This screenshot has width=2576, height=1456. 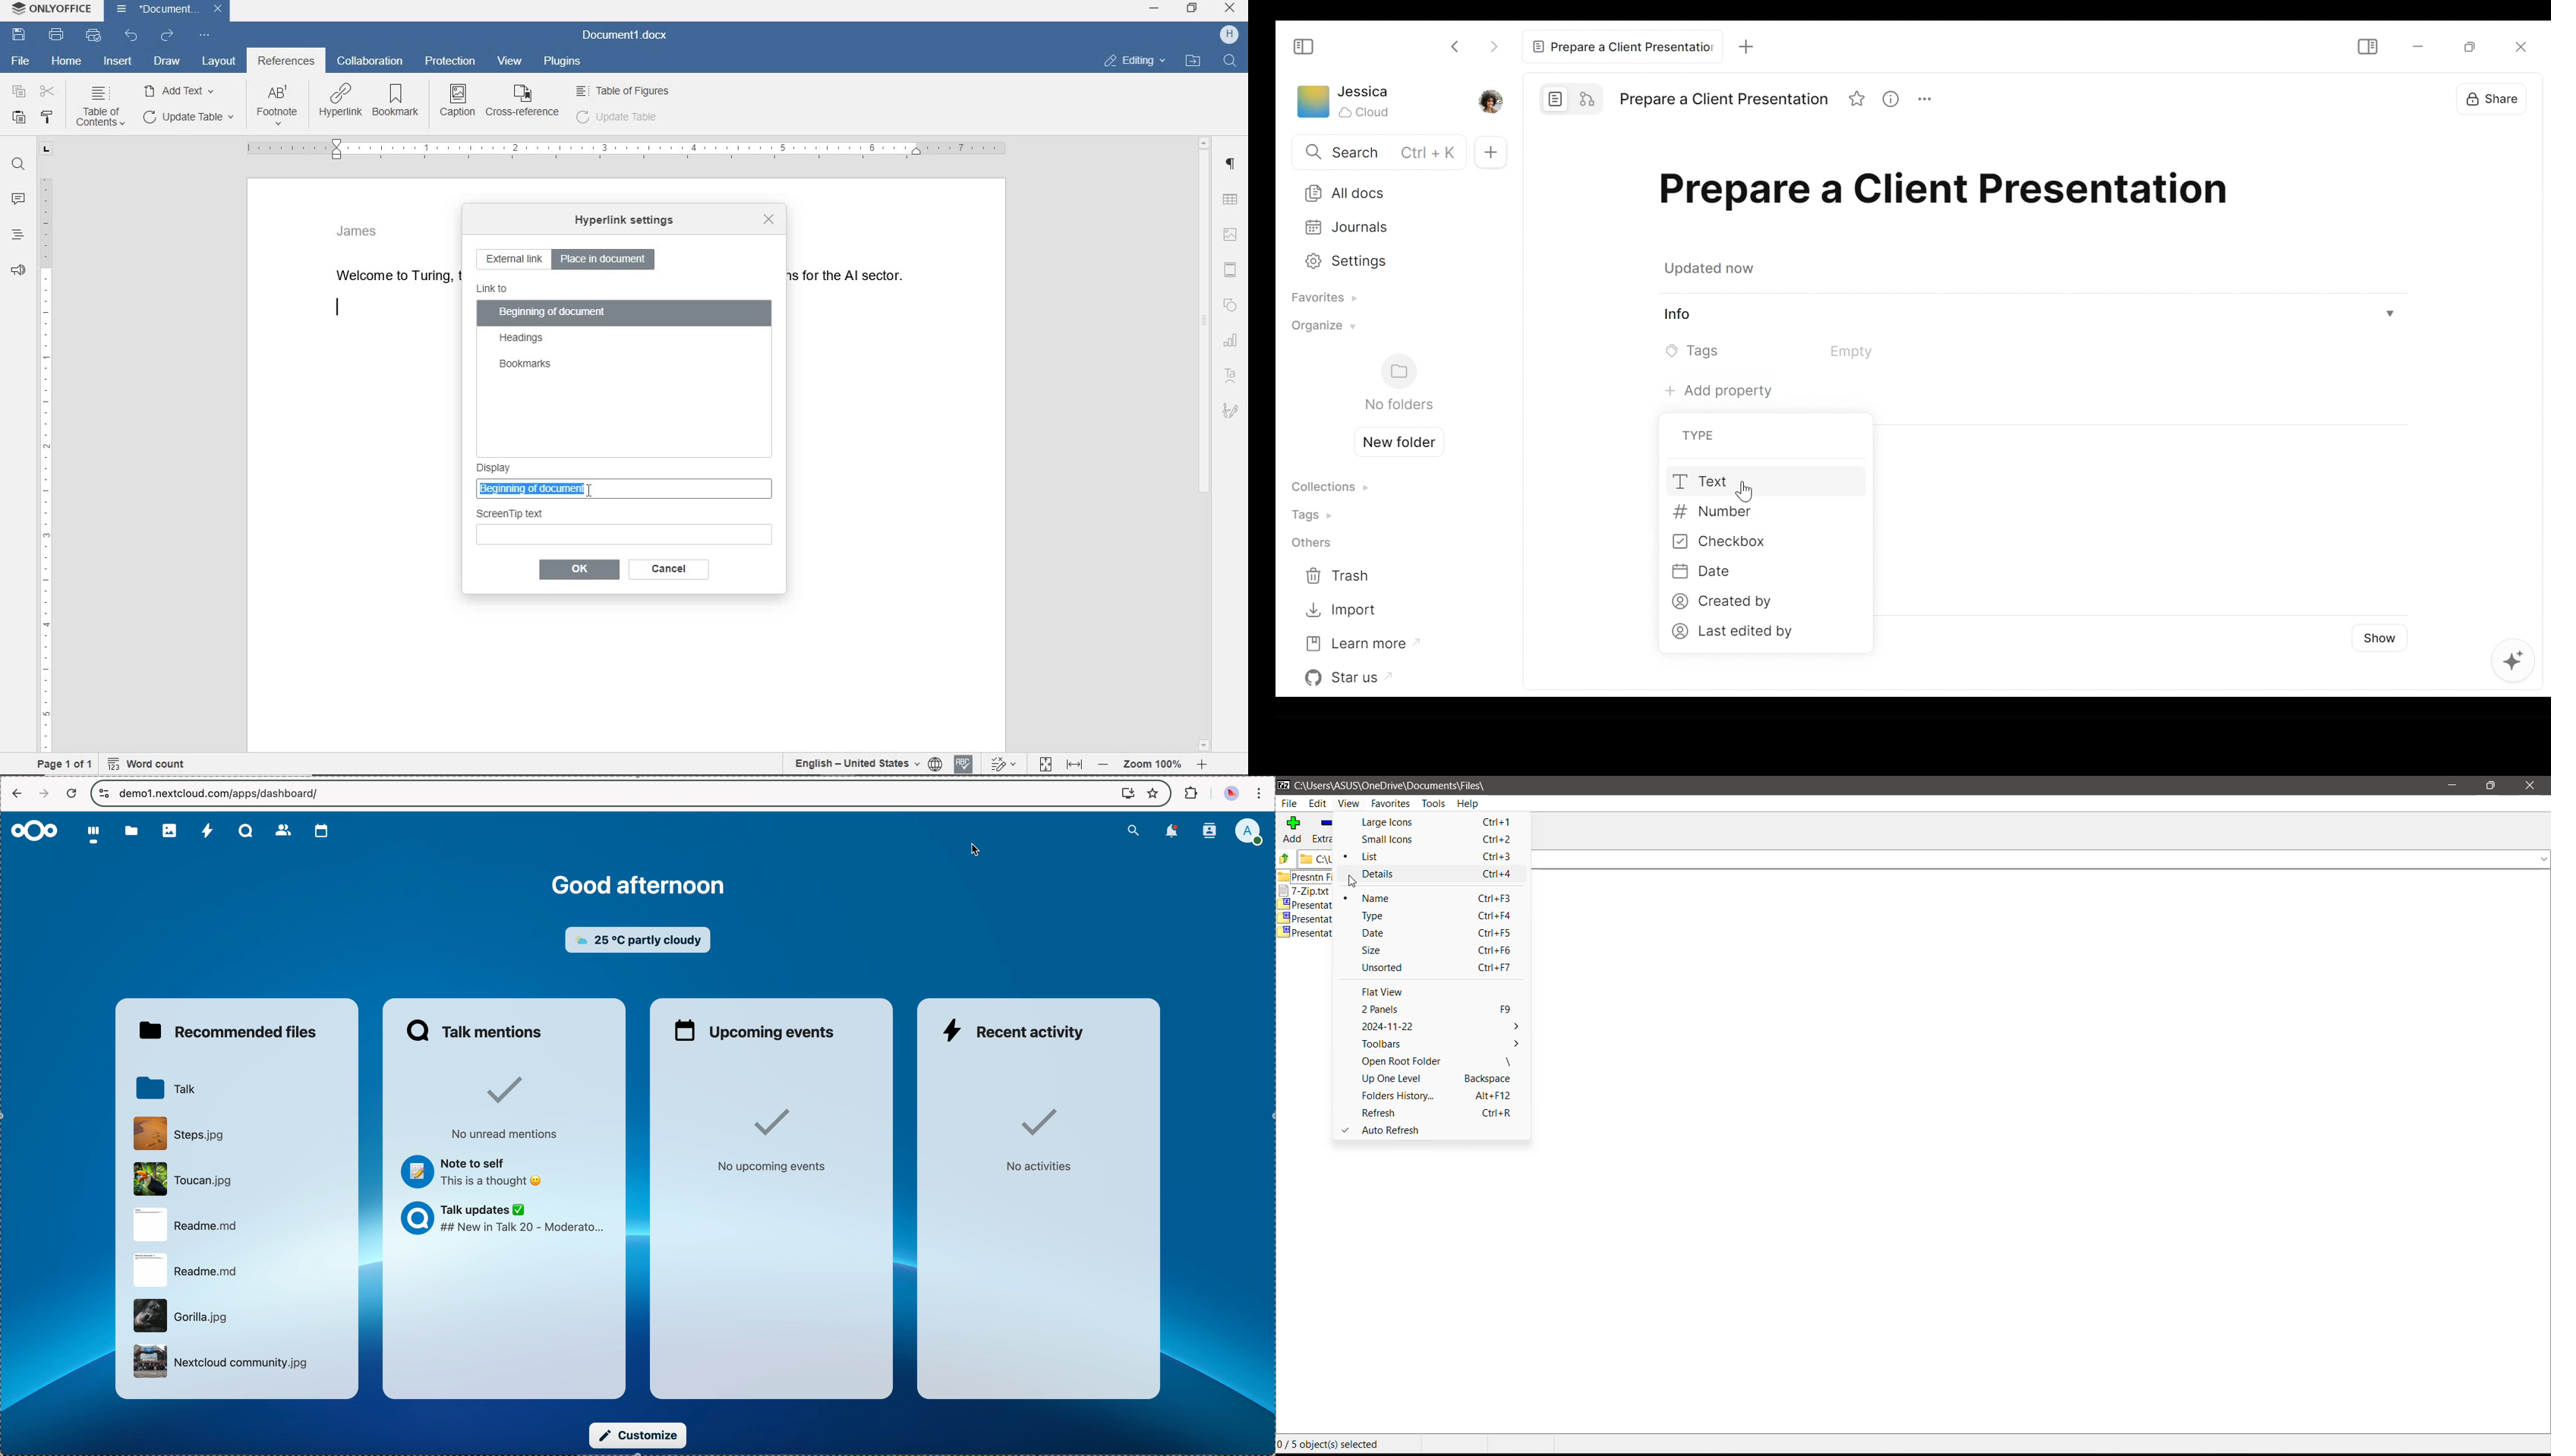 I want to click on Paragraph, so click(x=1235, y=164).